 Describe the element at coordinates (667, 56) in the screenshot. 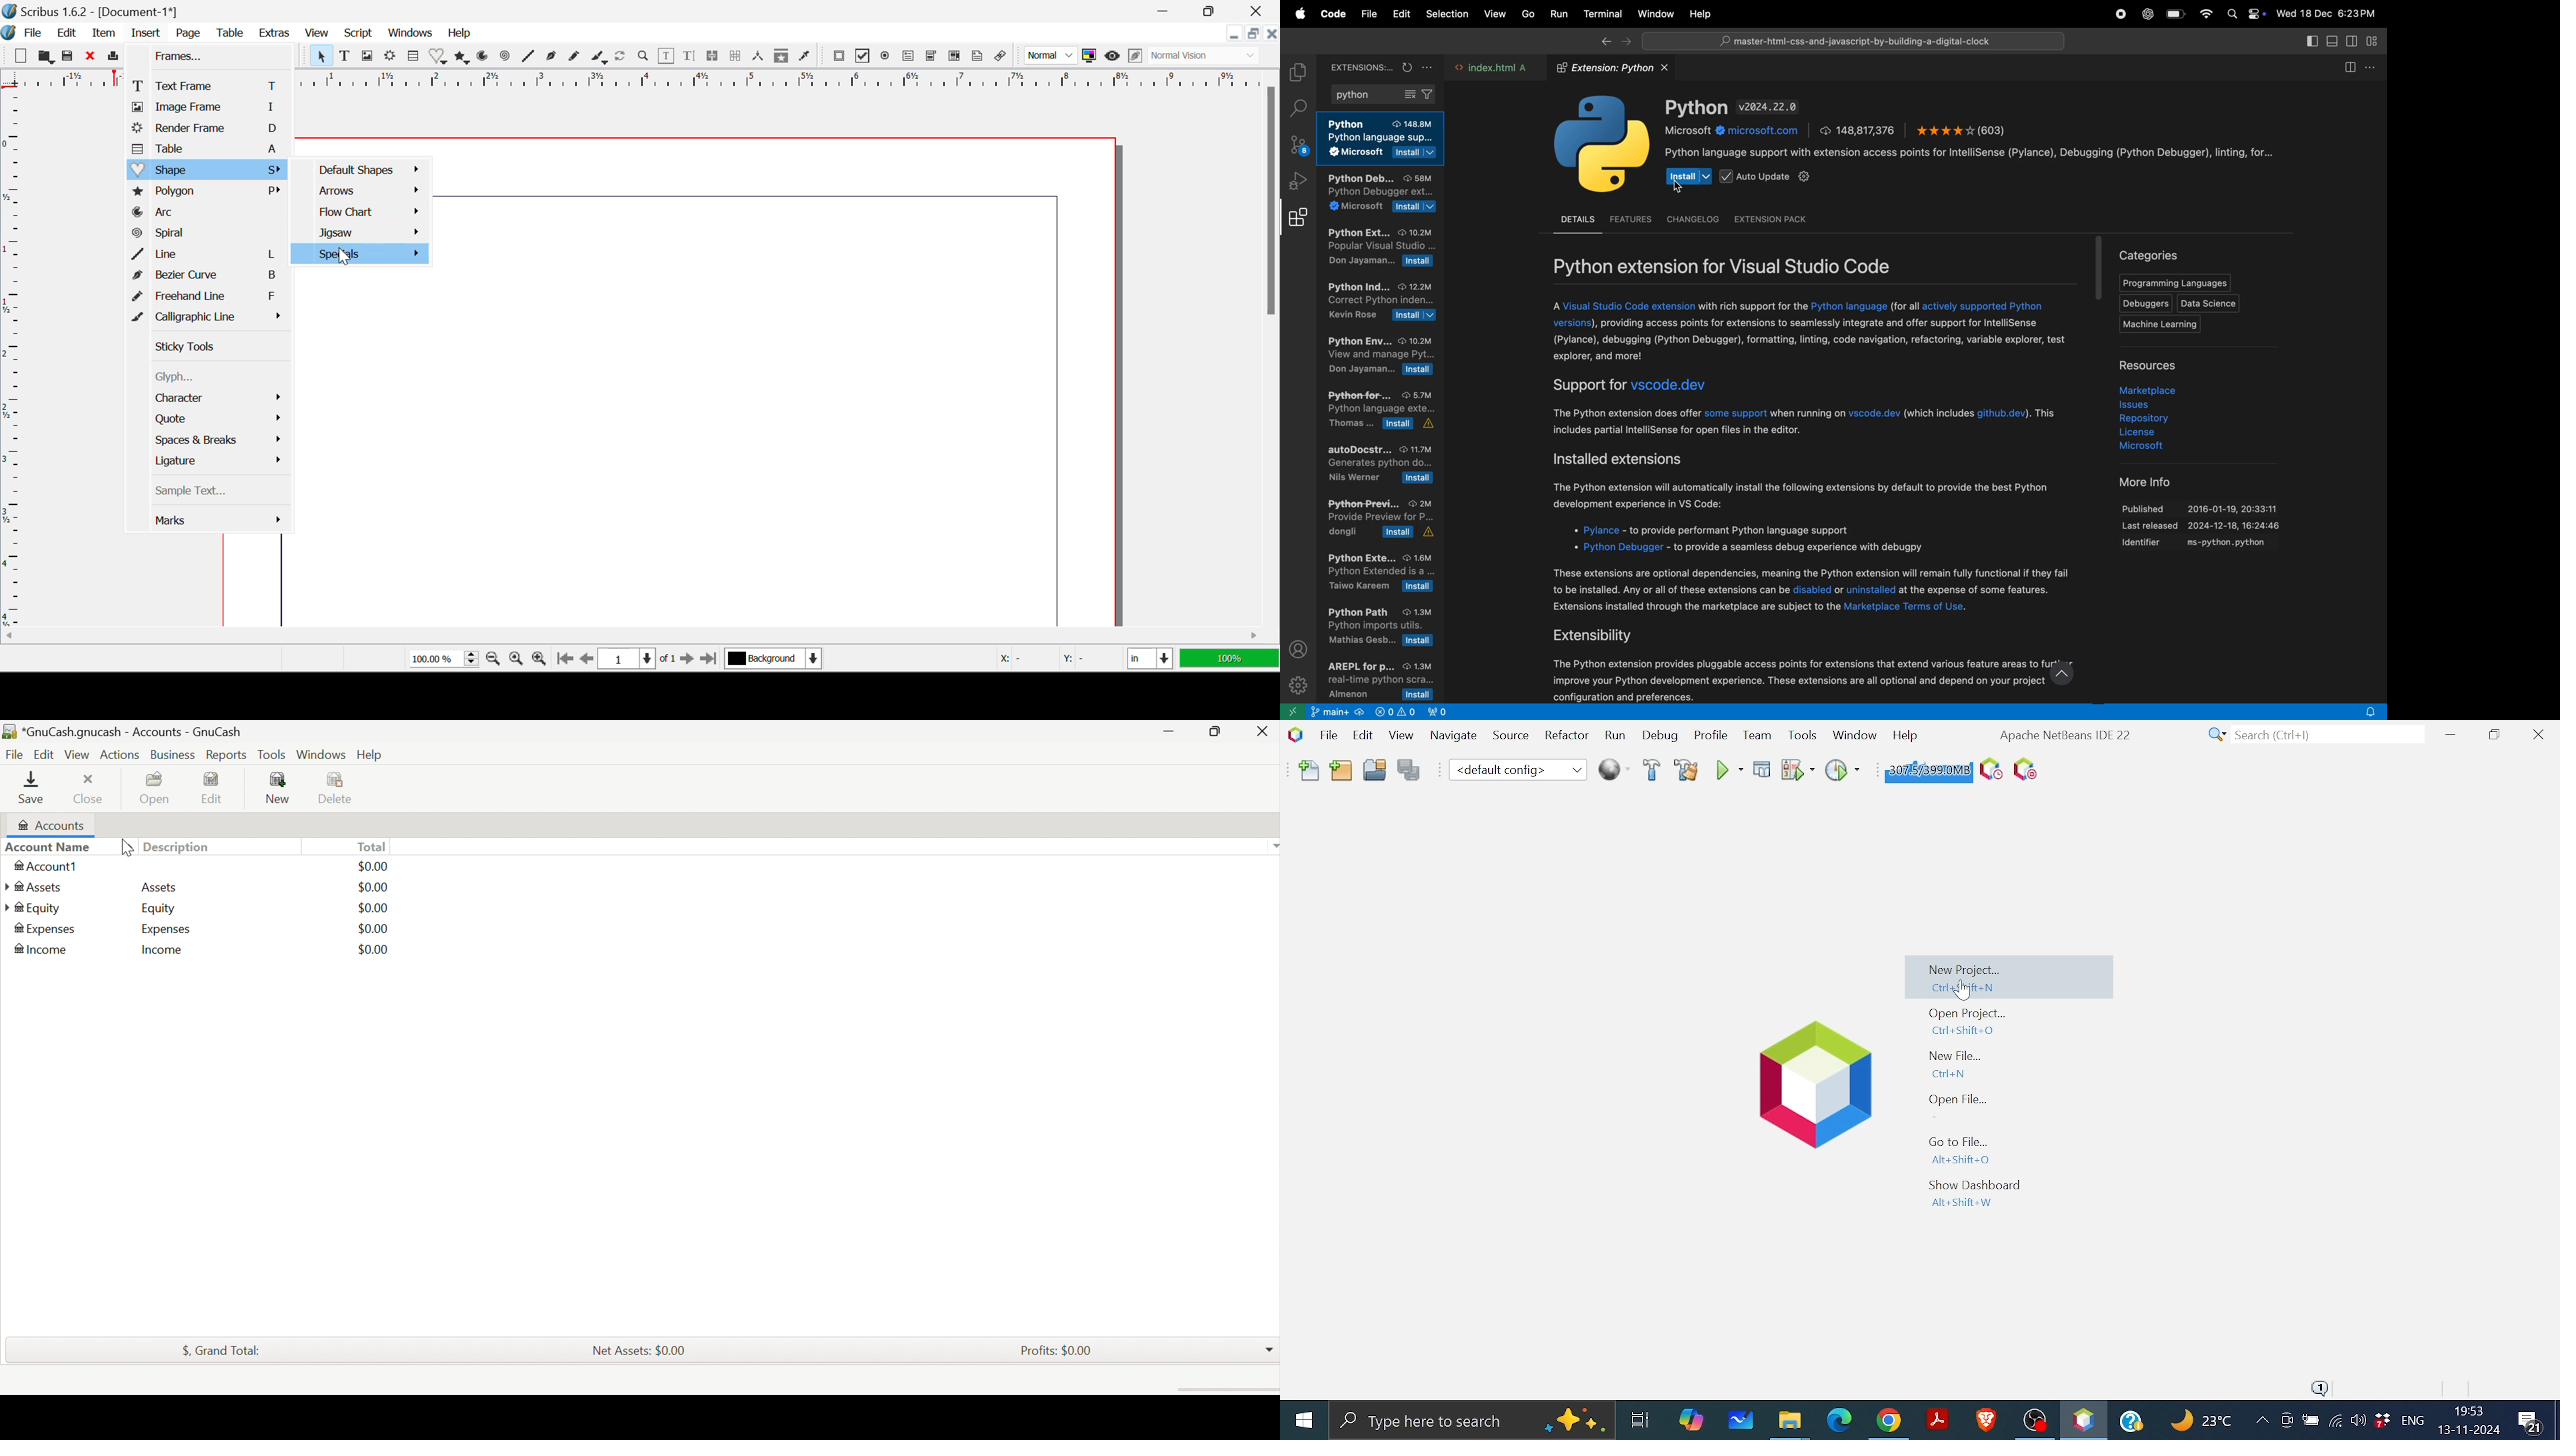

I see `Edit Contents in Frame` at that location.